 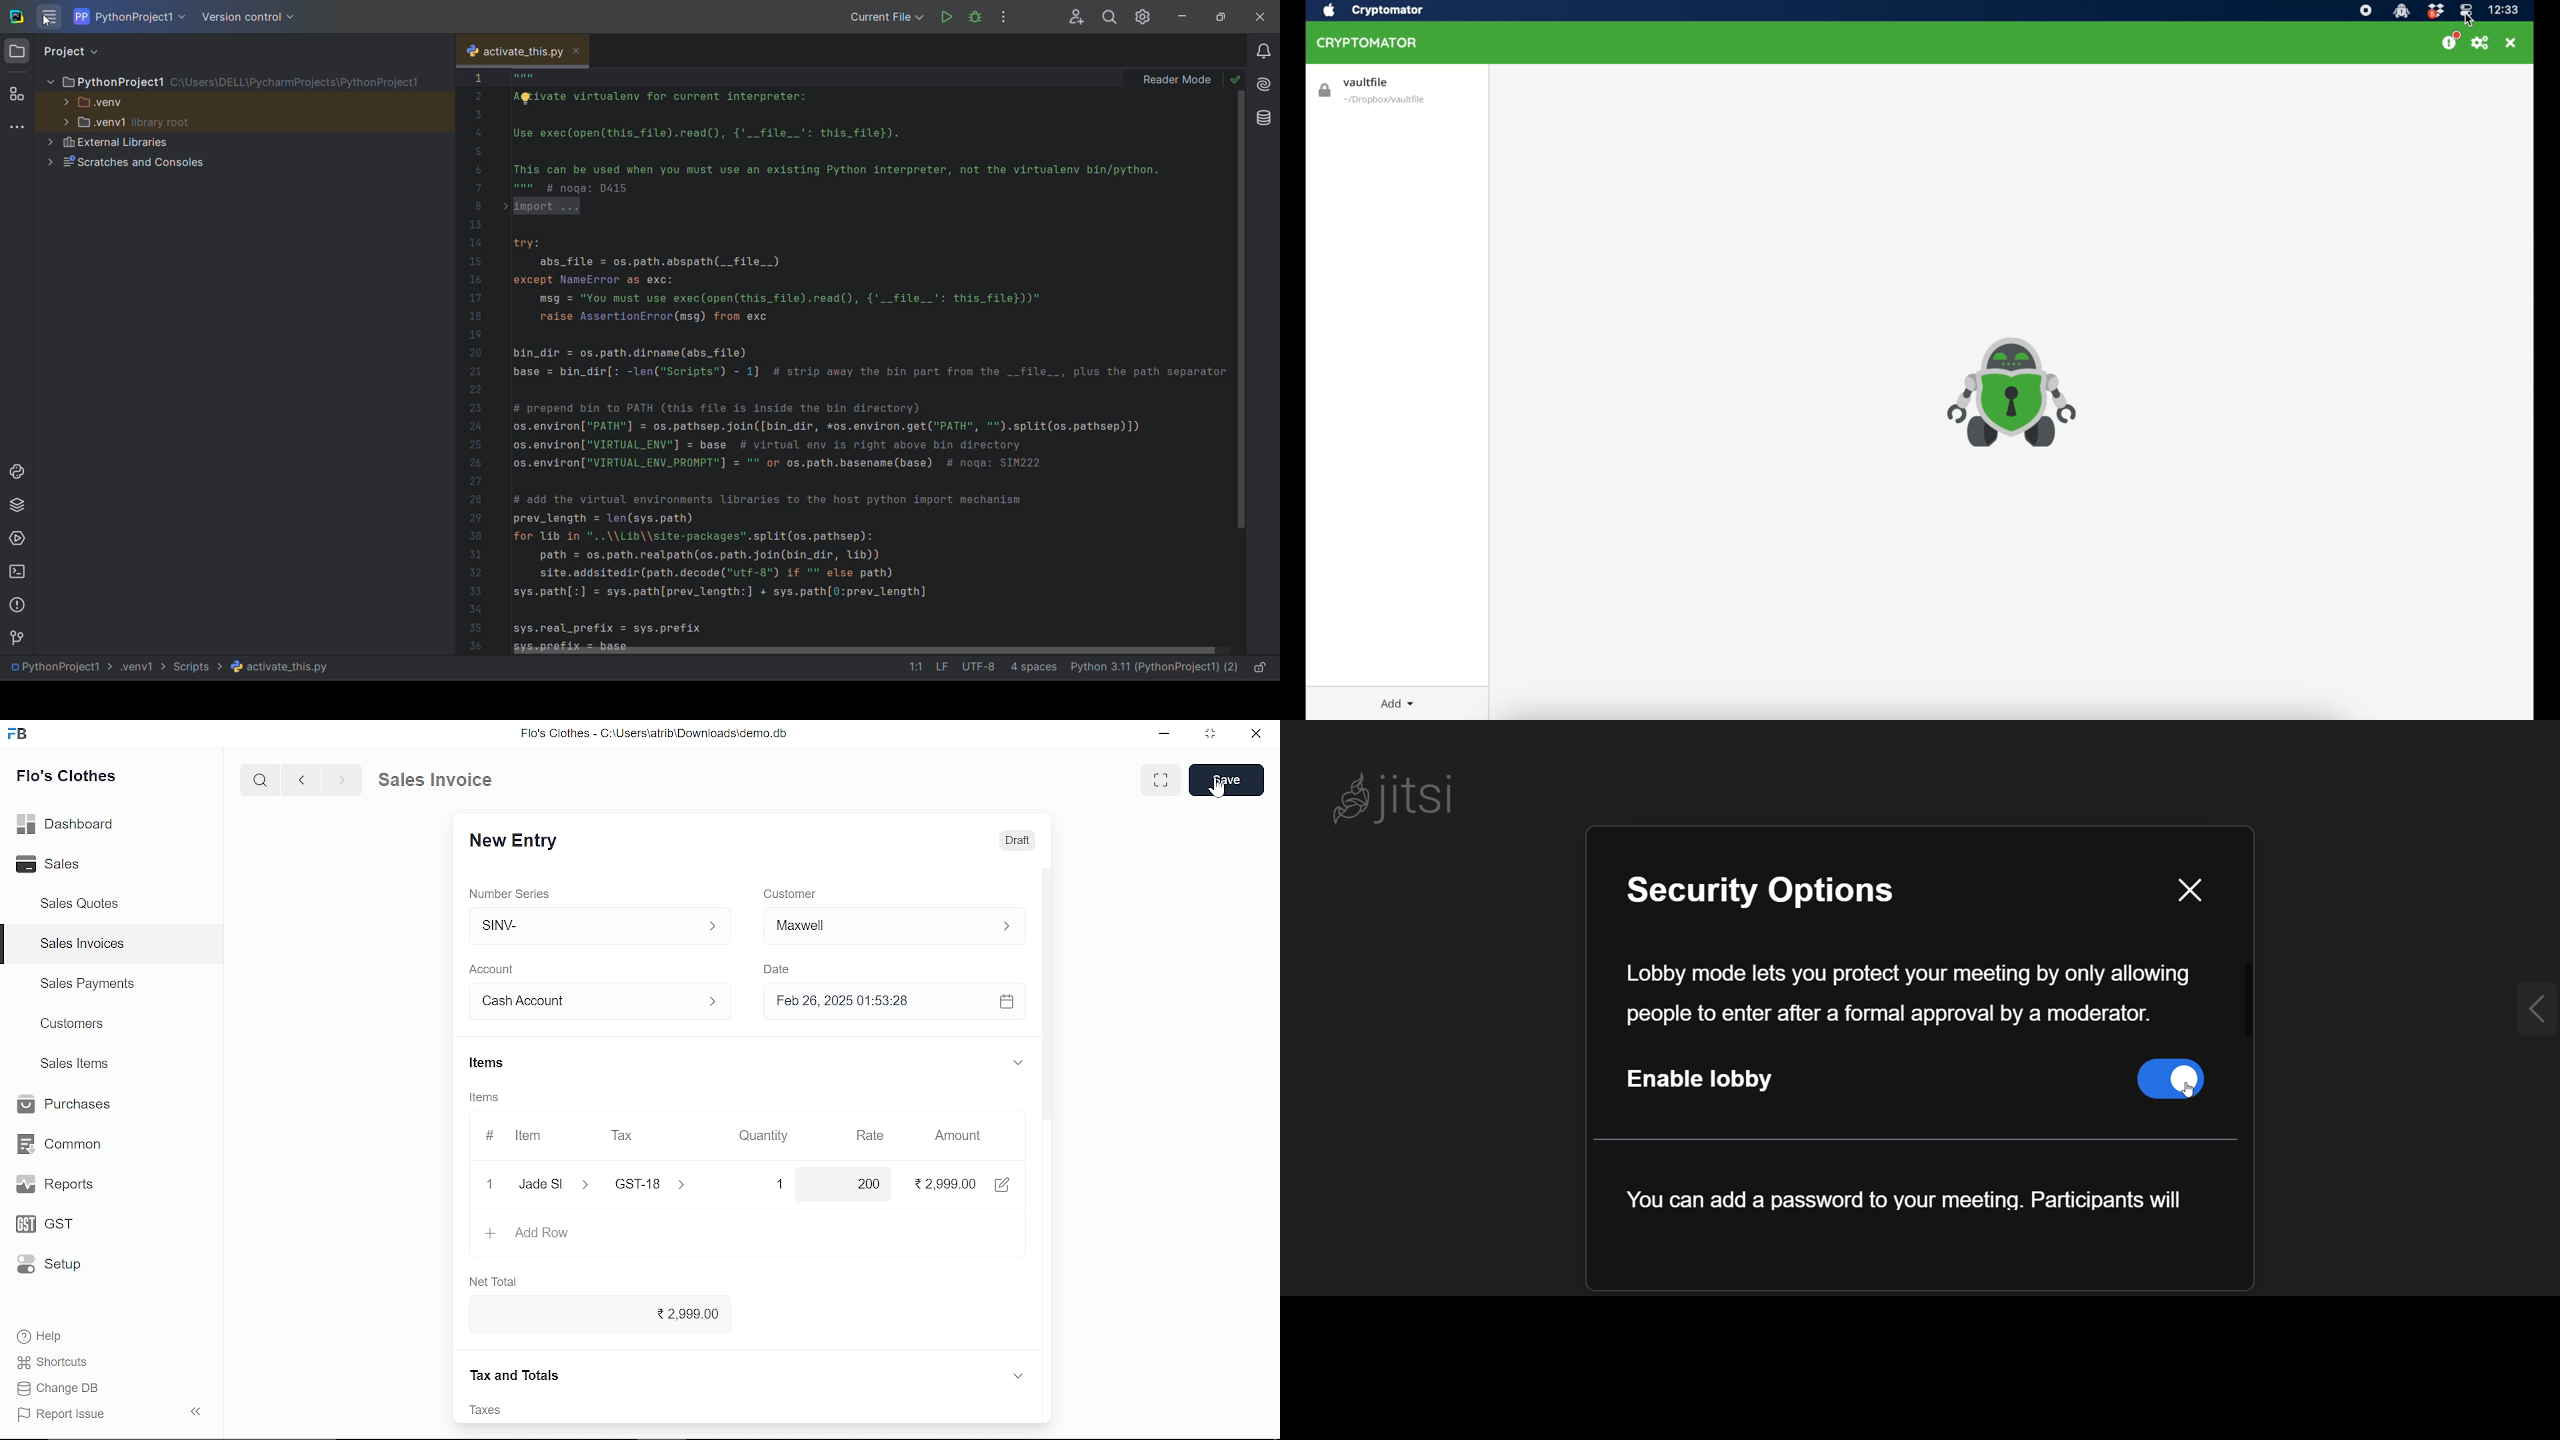 I want to click on maximize, so click(x=1216, y=15).